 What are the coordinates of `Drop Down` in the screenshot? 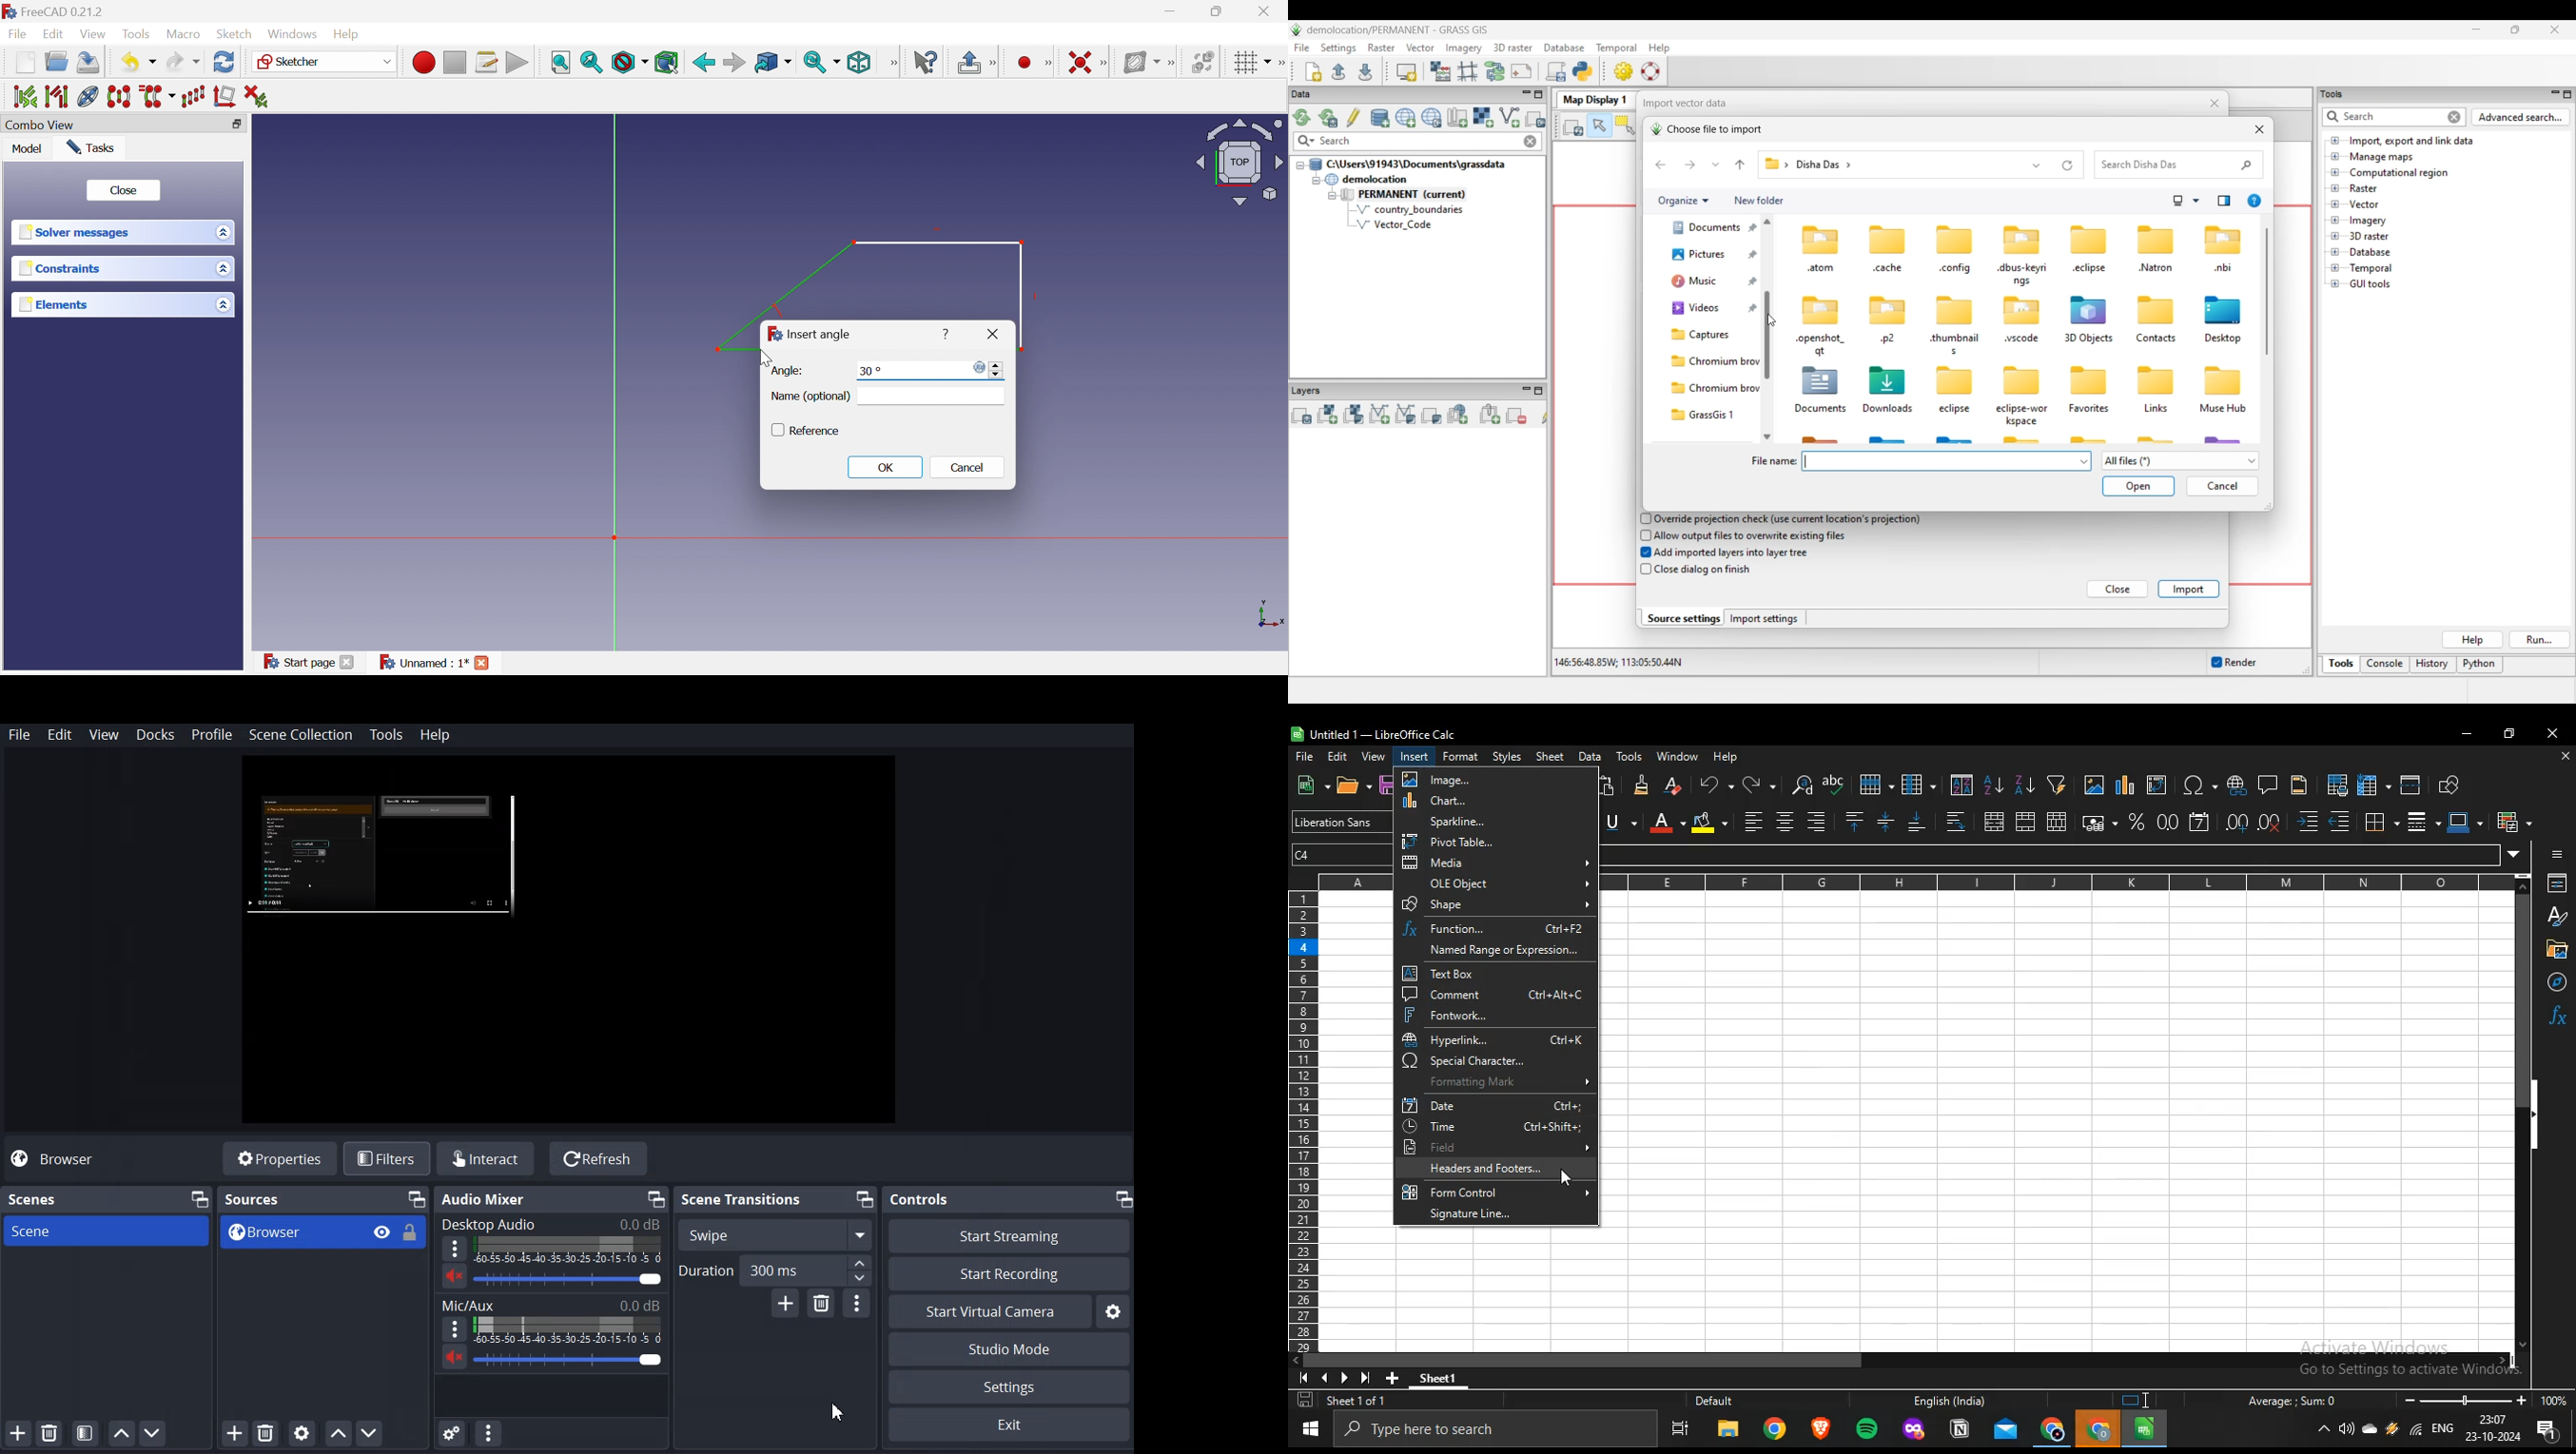 It's located at (1269, 60).